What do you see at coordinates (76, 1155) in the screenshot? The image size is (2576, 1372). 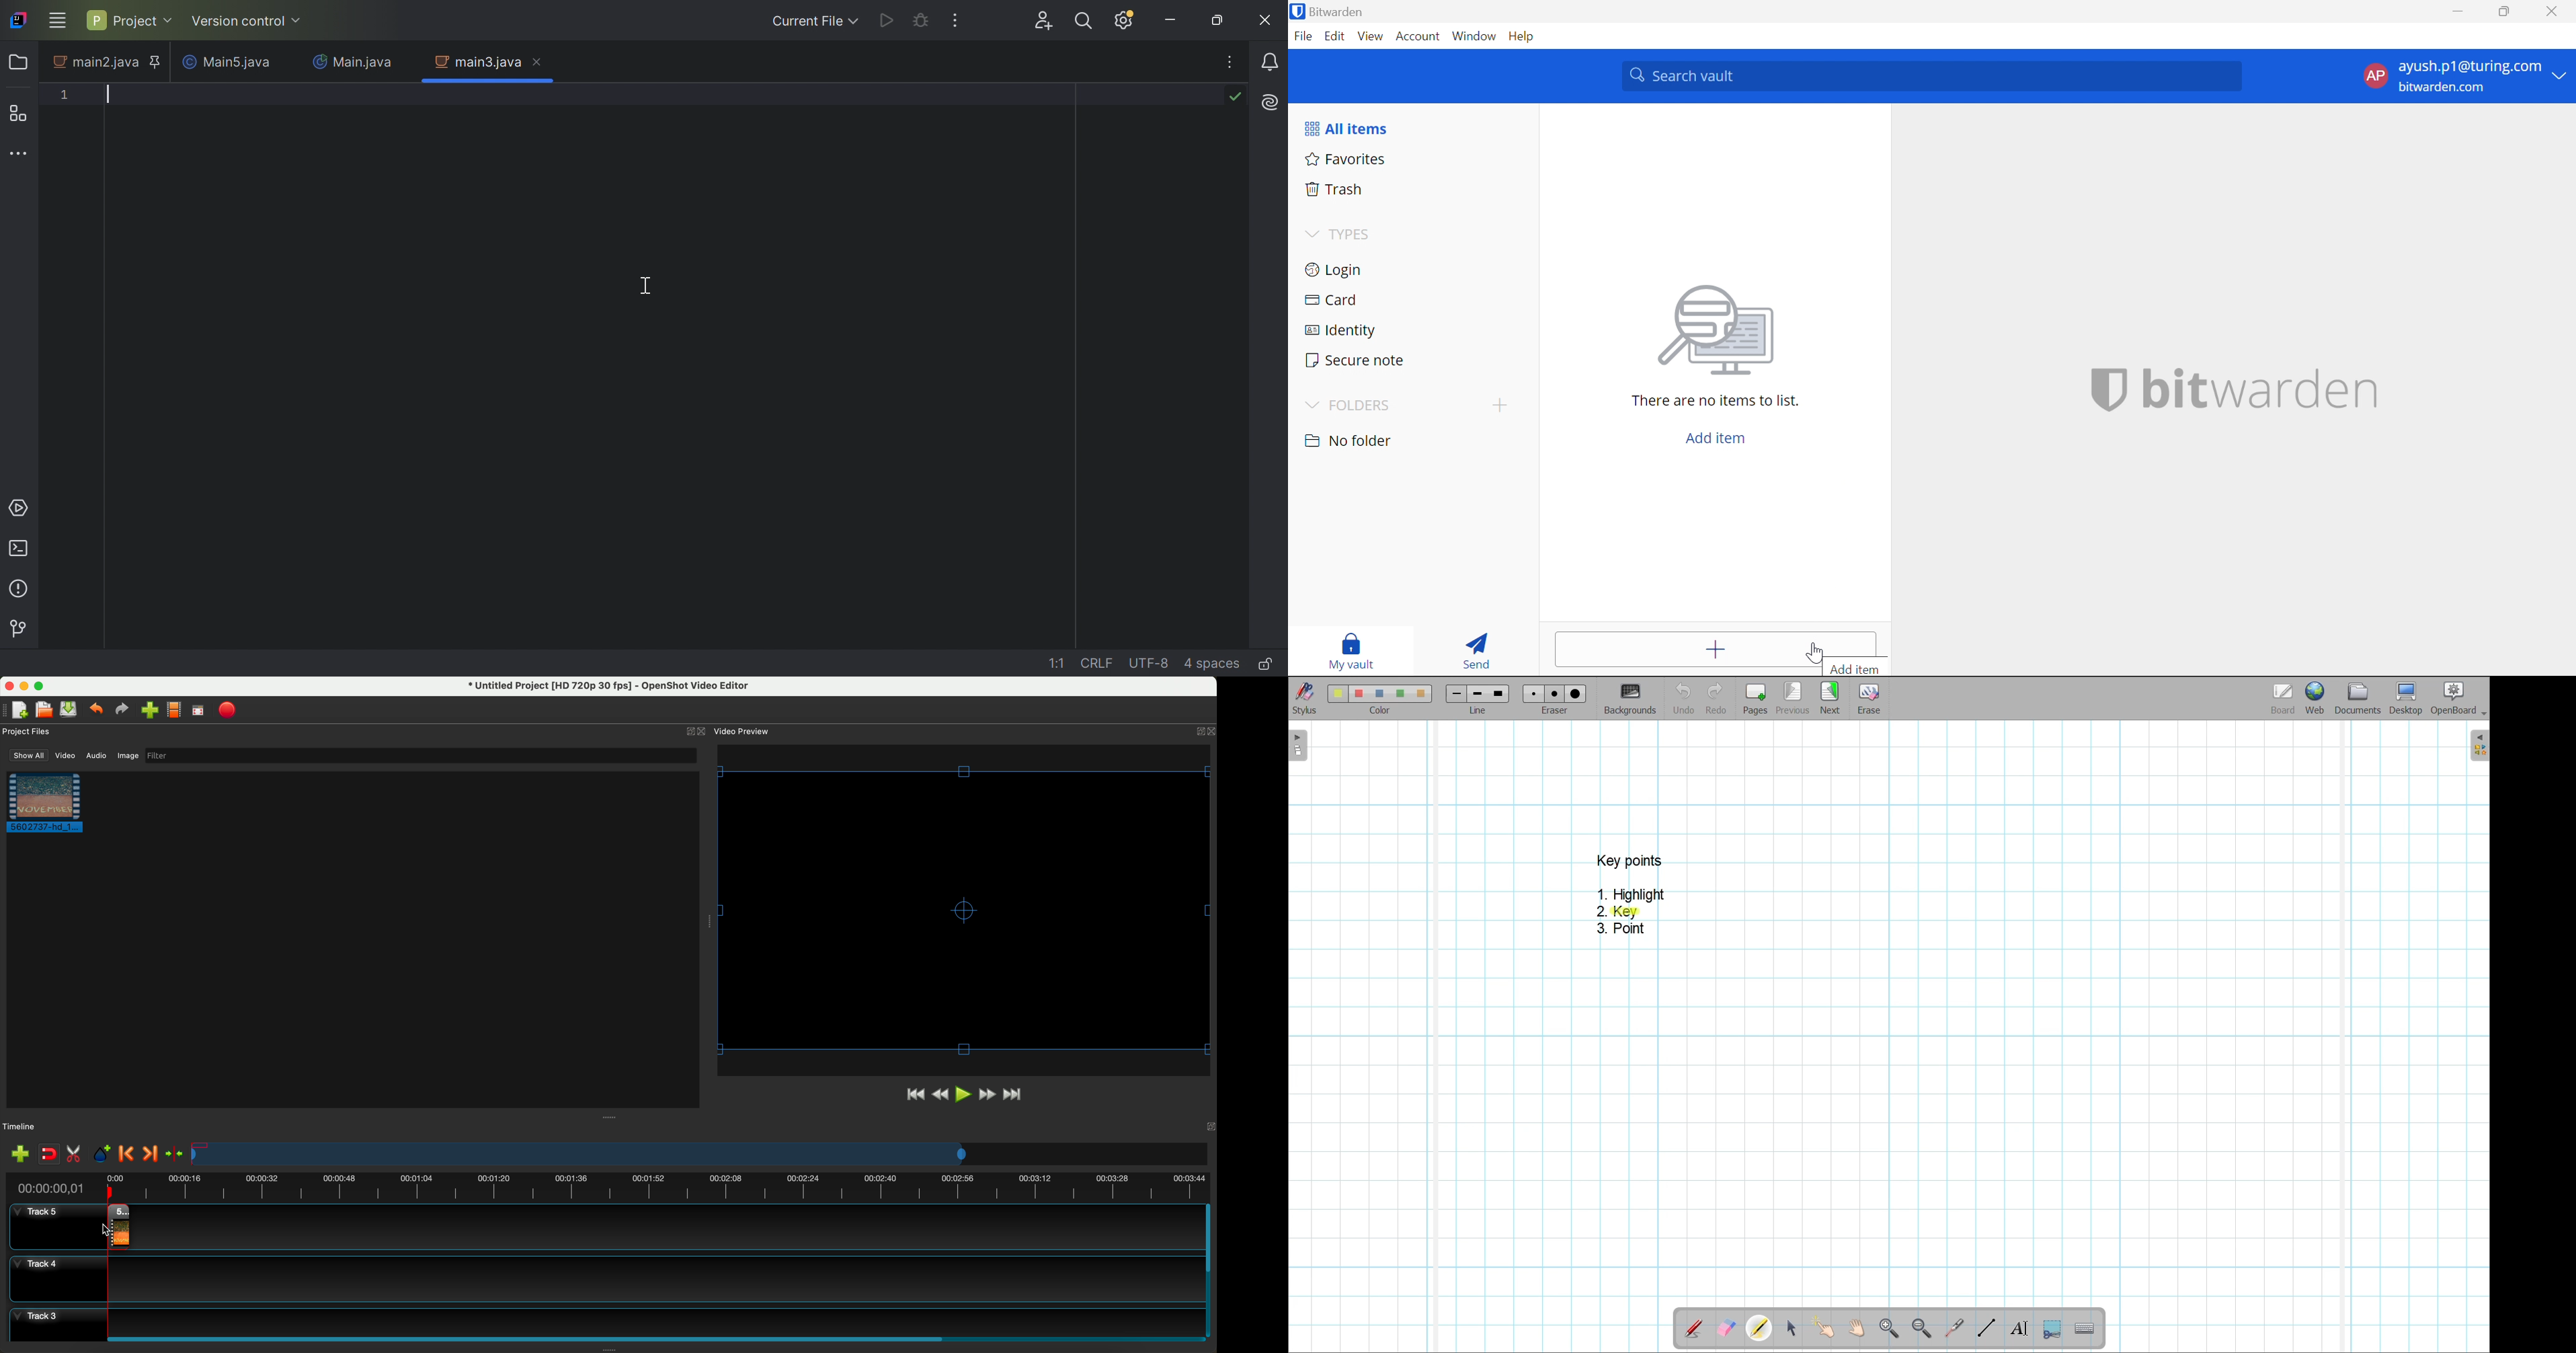 I see `enable razor` at bounding box center [76, 1155].